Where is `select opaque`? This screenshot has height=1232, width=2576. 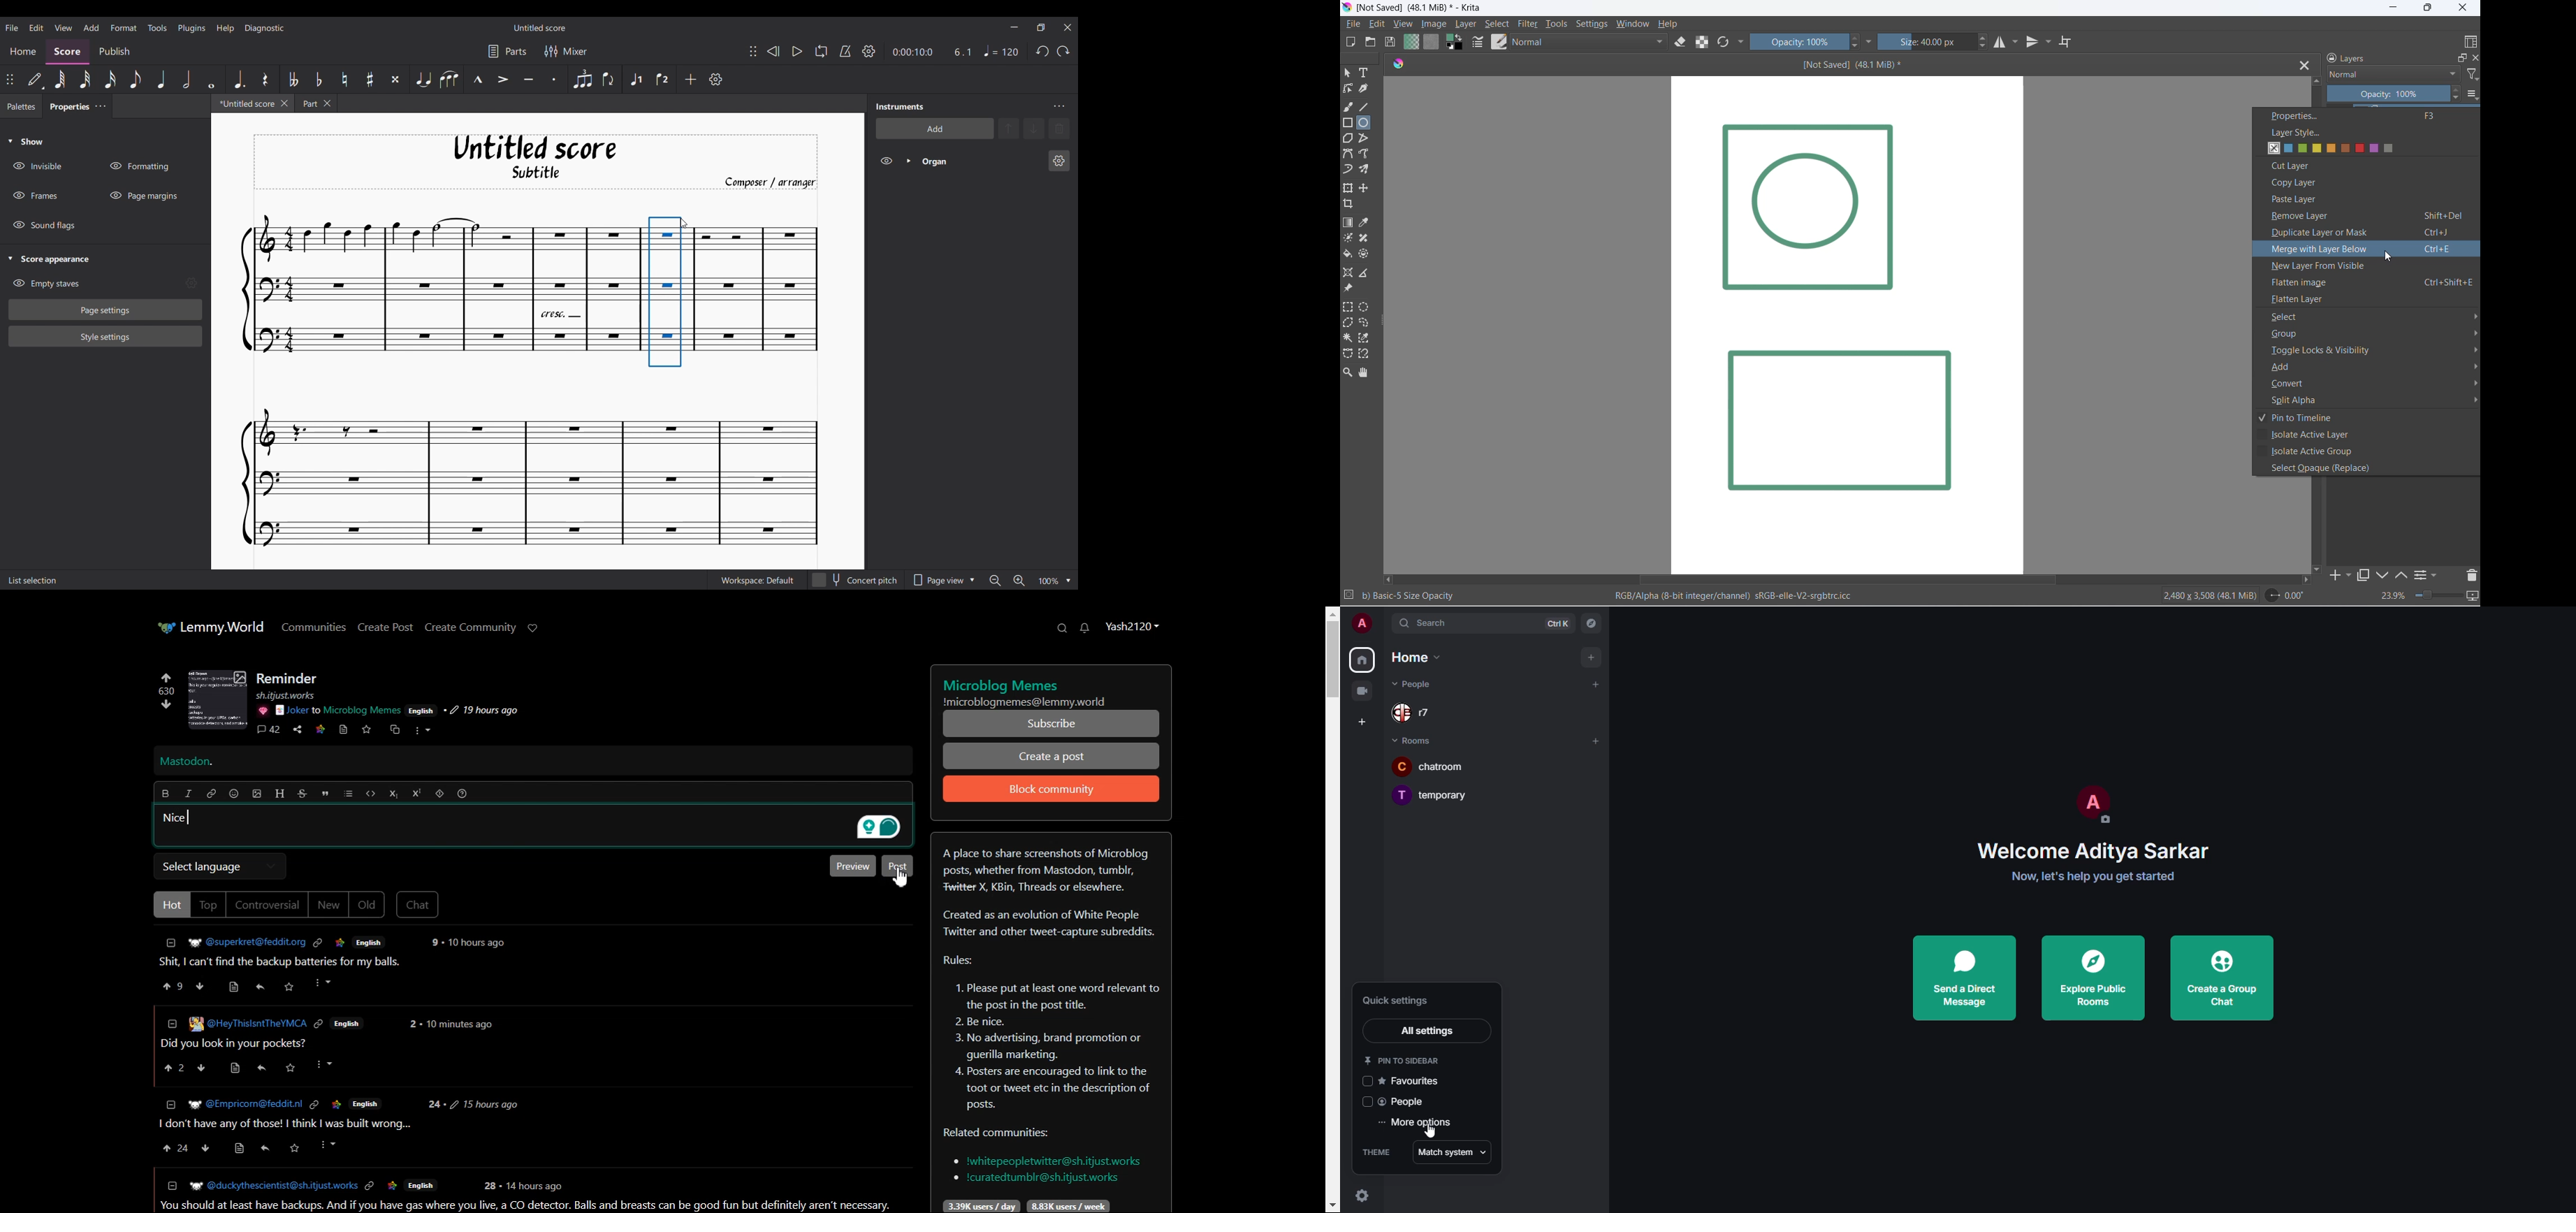
select opaque is located at coordinates (2360, 467).